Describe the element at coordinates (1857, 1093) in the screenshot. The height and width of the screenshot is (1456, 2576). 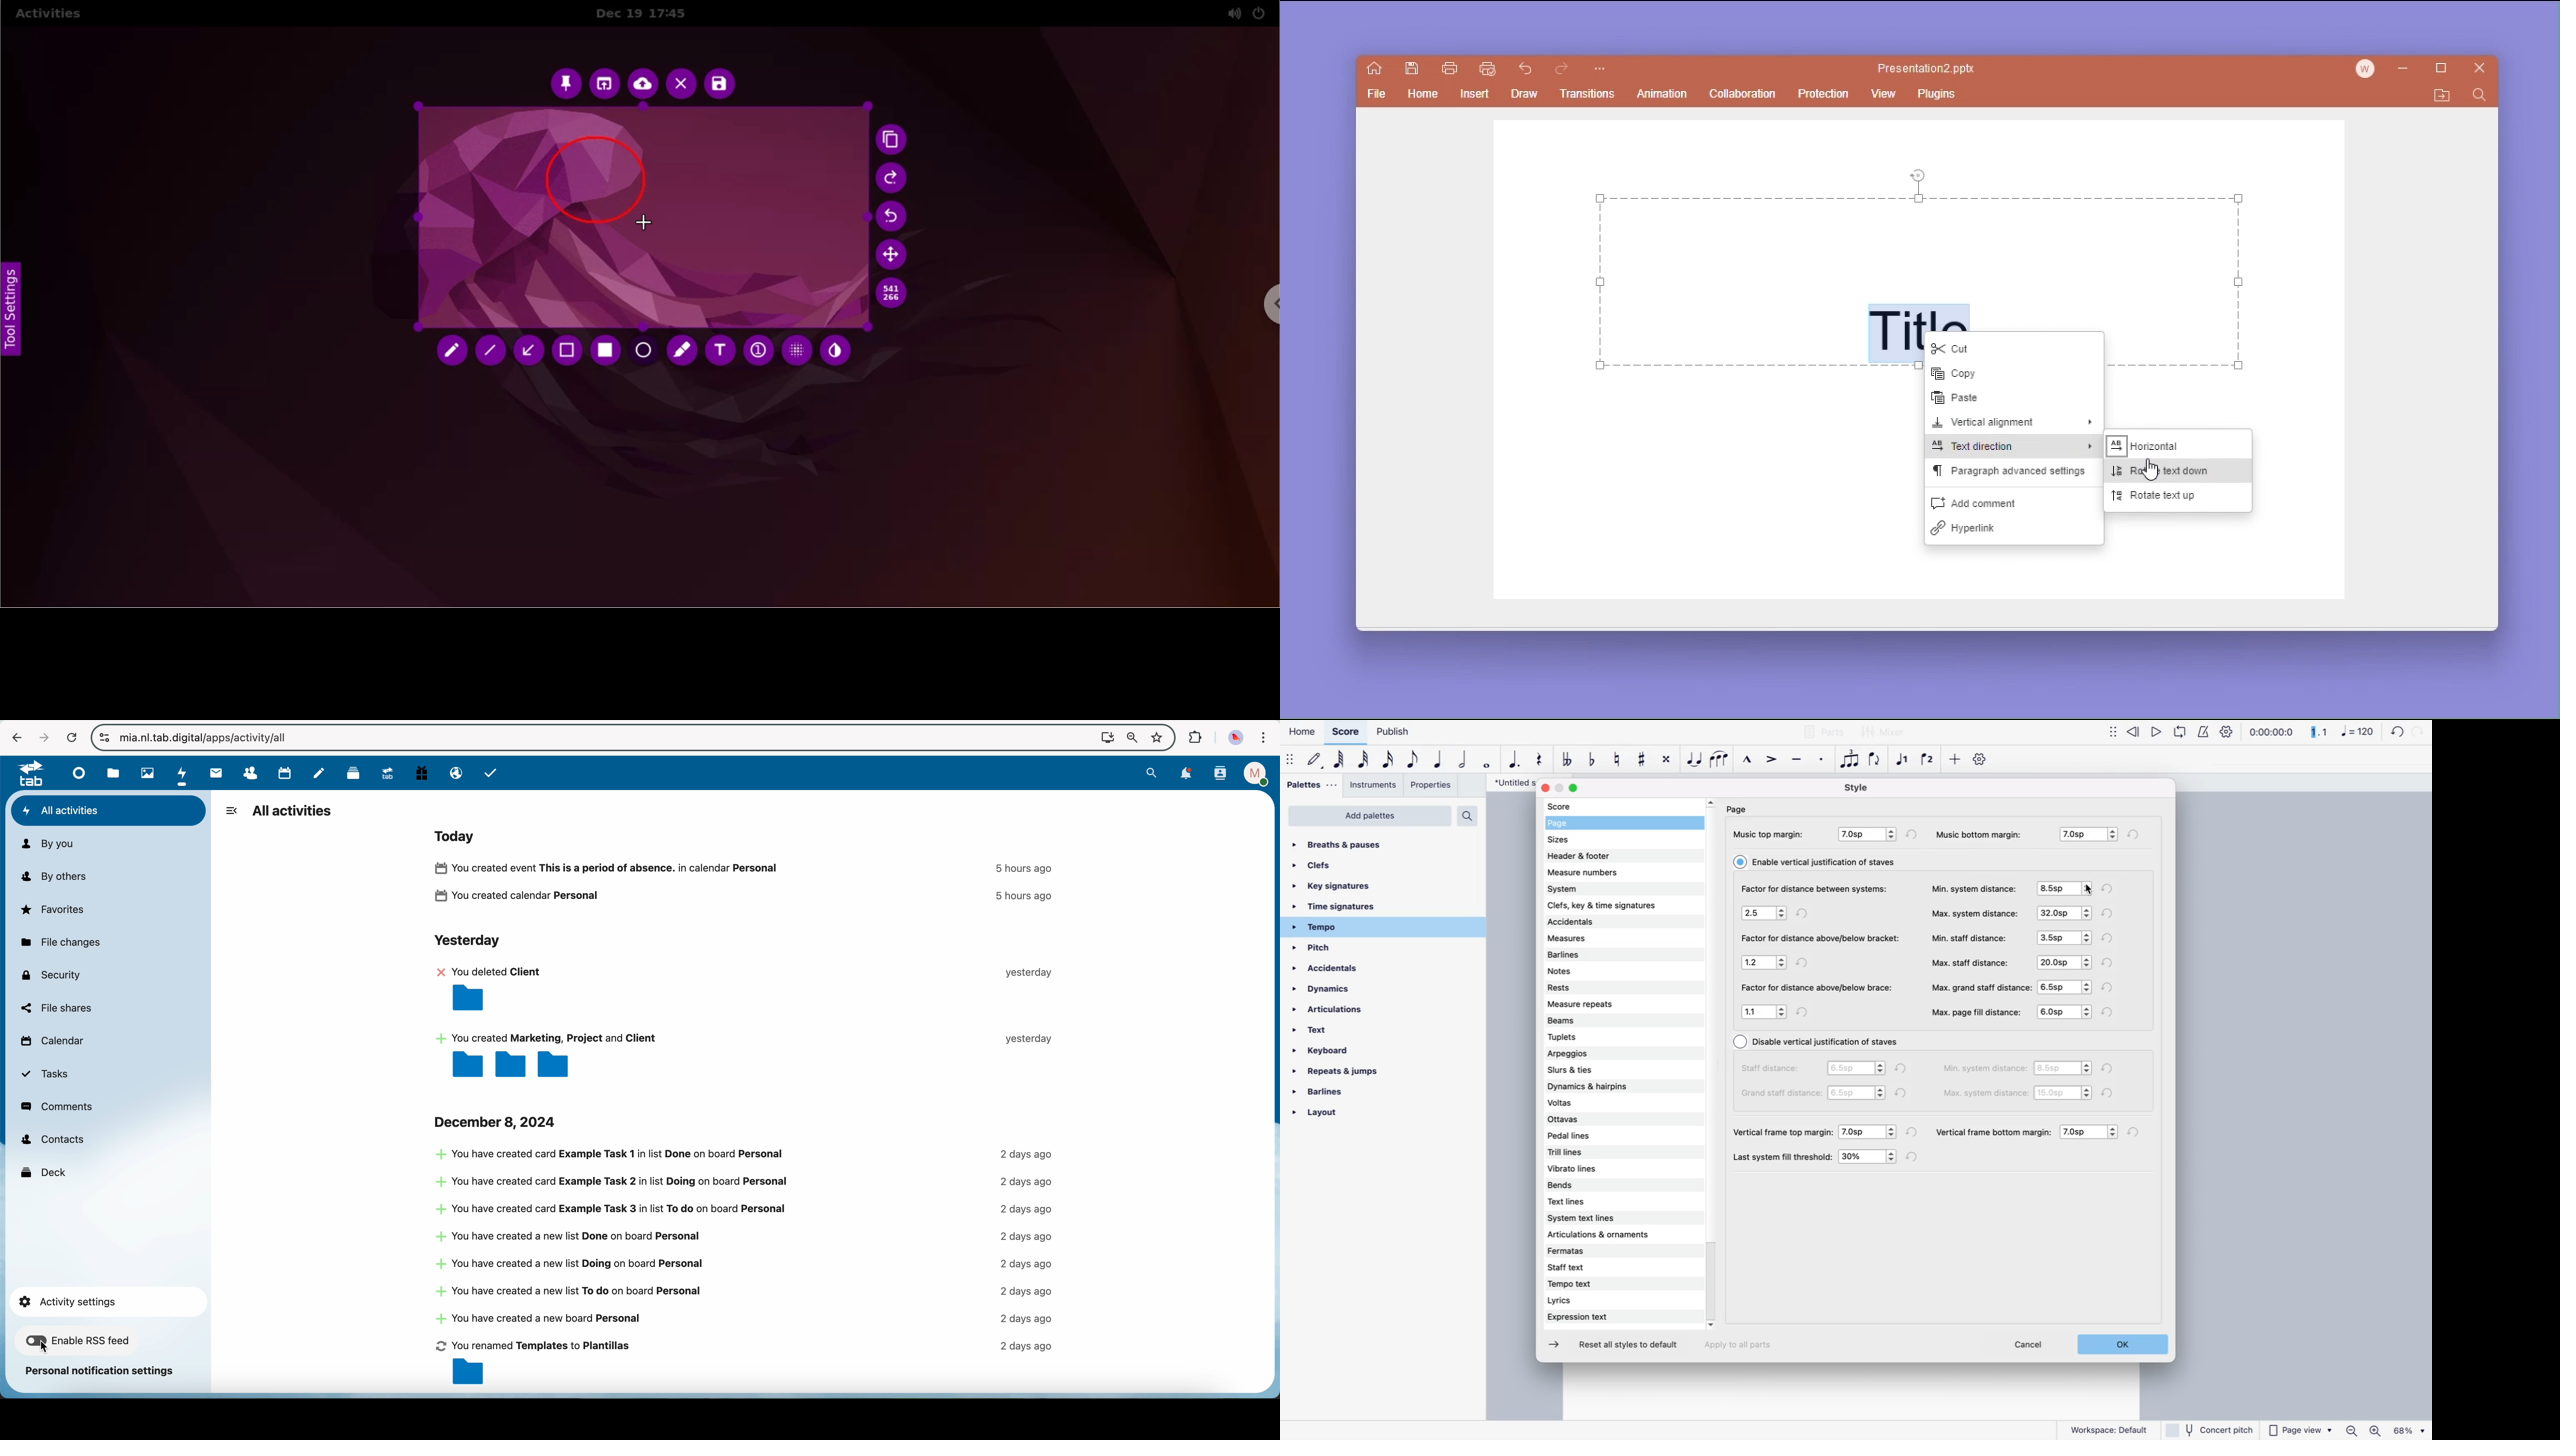
I see `options` at that location.